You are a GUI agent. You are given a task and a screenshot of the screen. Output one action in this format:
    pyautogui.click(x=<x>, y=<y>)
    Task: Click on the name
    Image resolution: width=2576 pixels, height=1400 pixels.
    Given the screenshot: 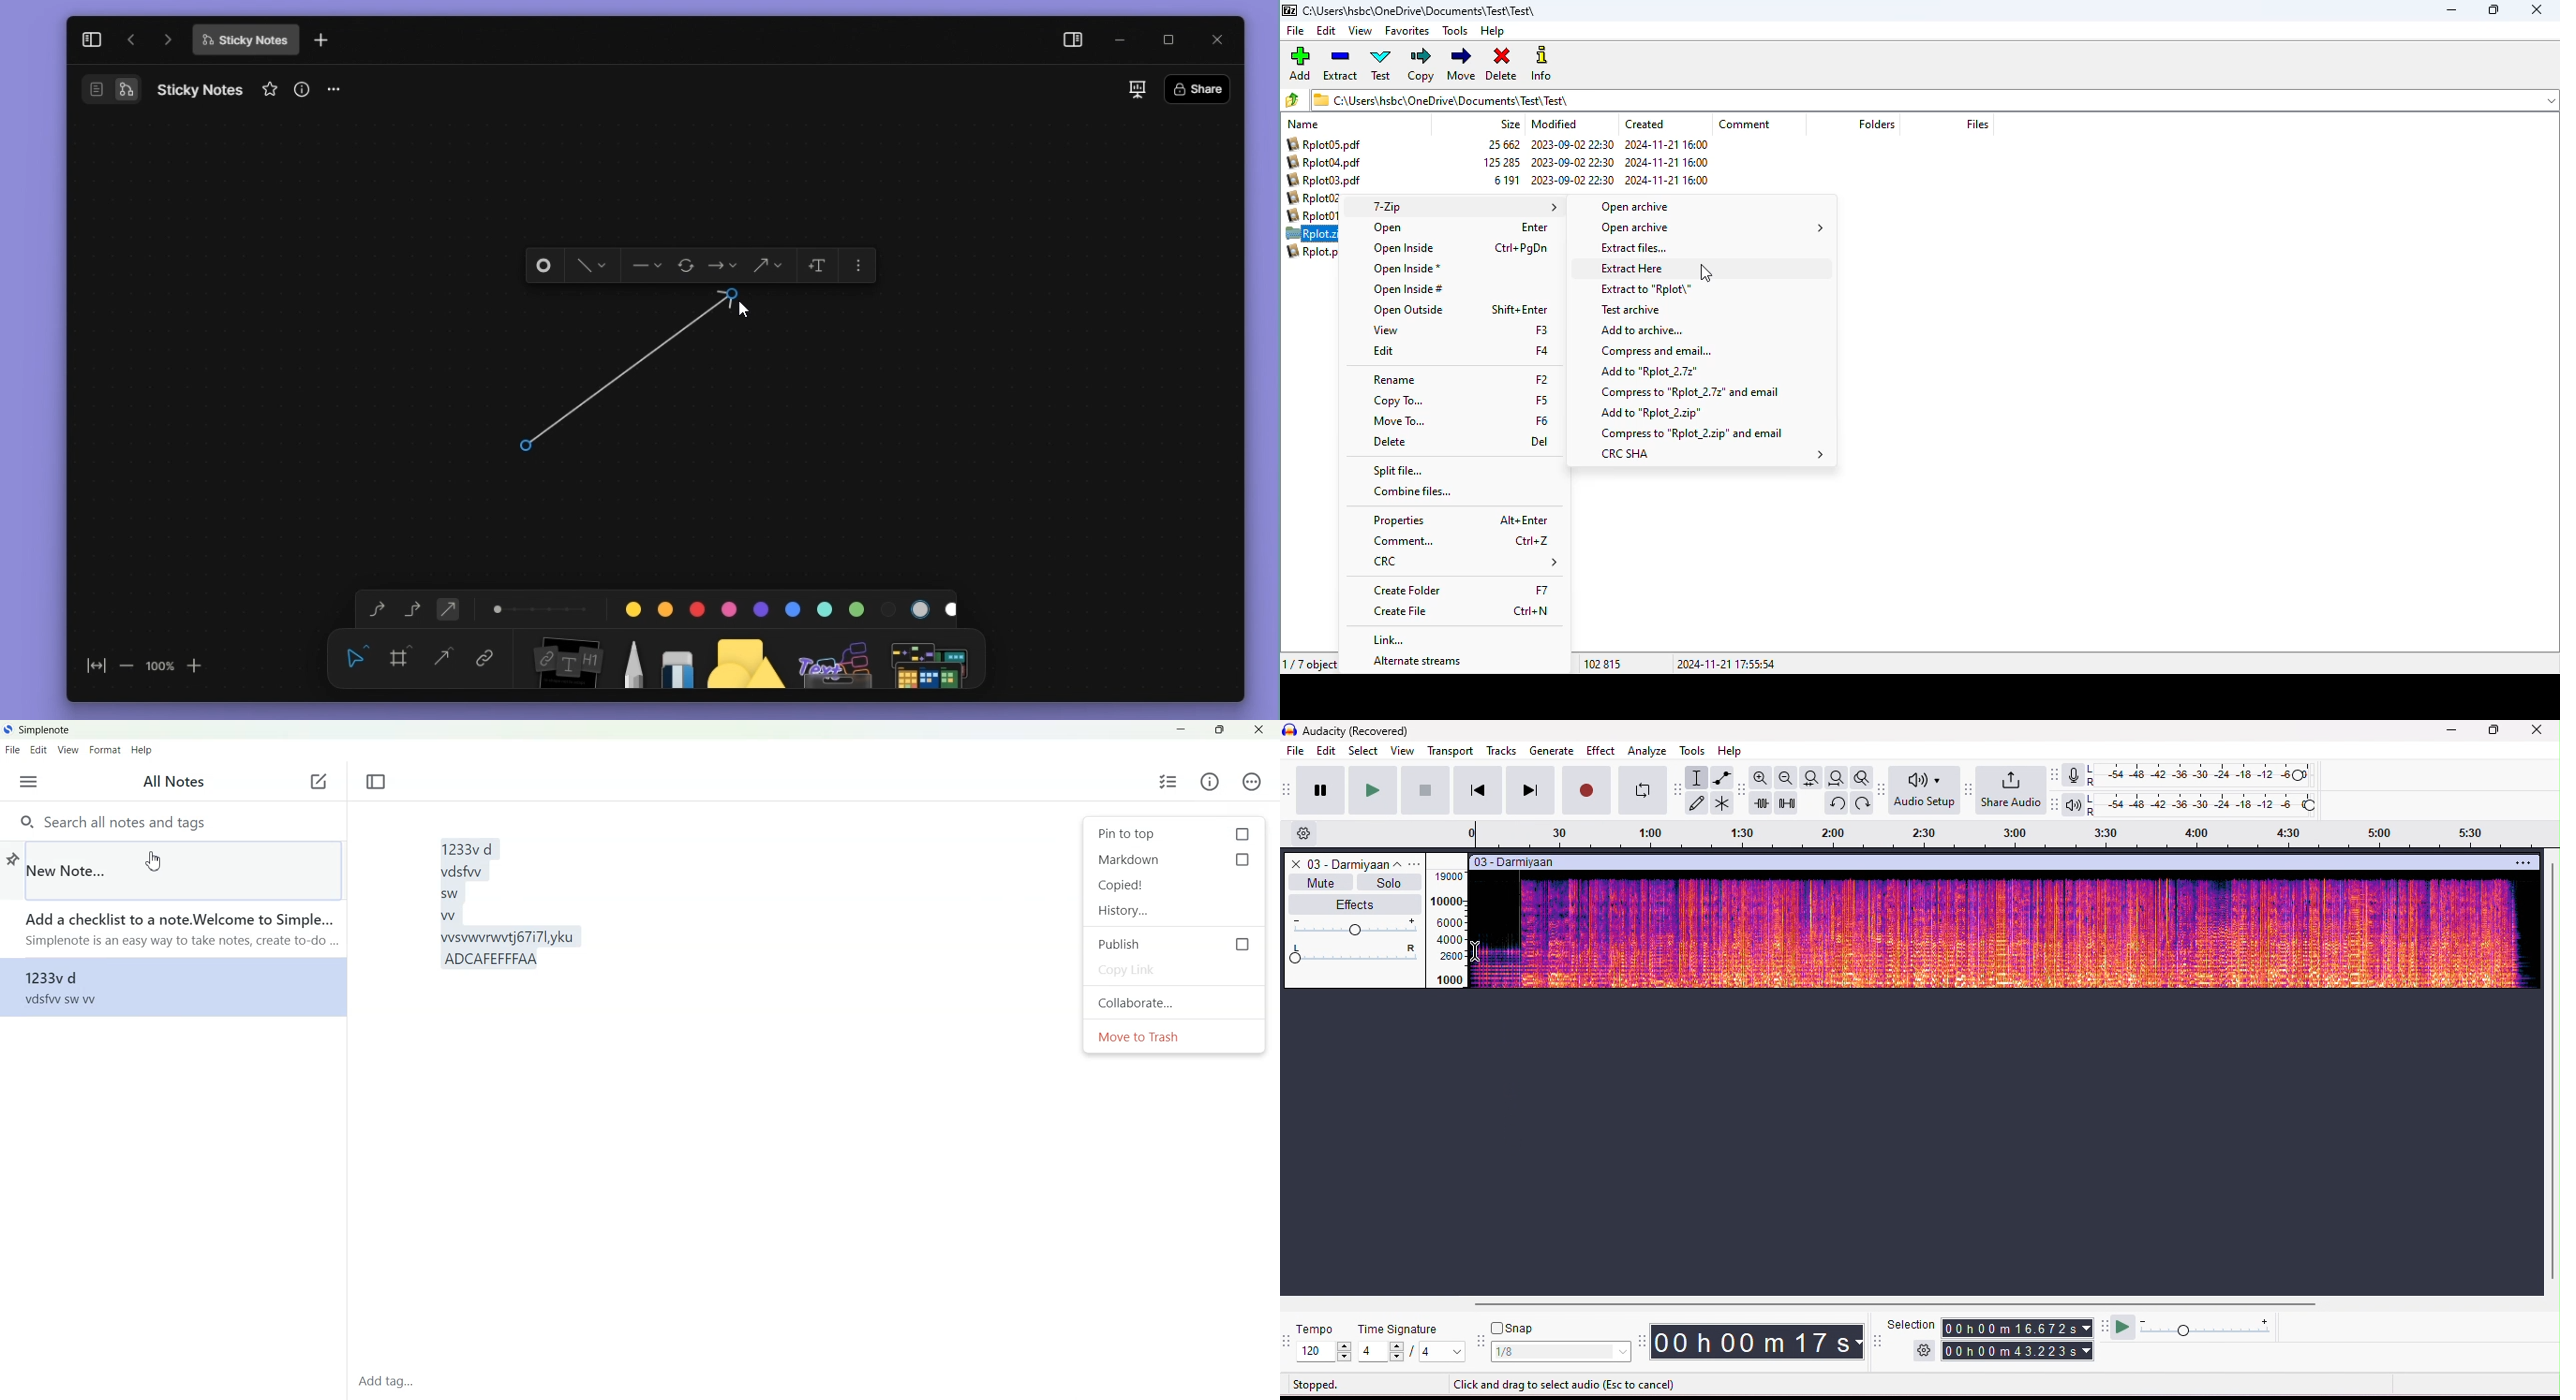 What is the action you would take?
    pyautogui.click(x=1302, y=125)
    